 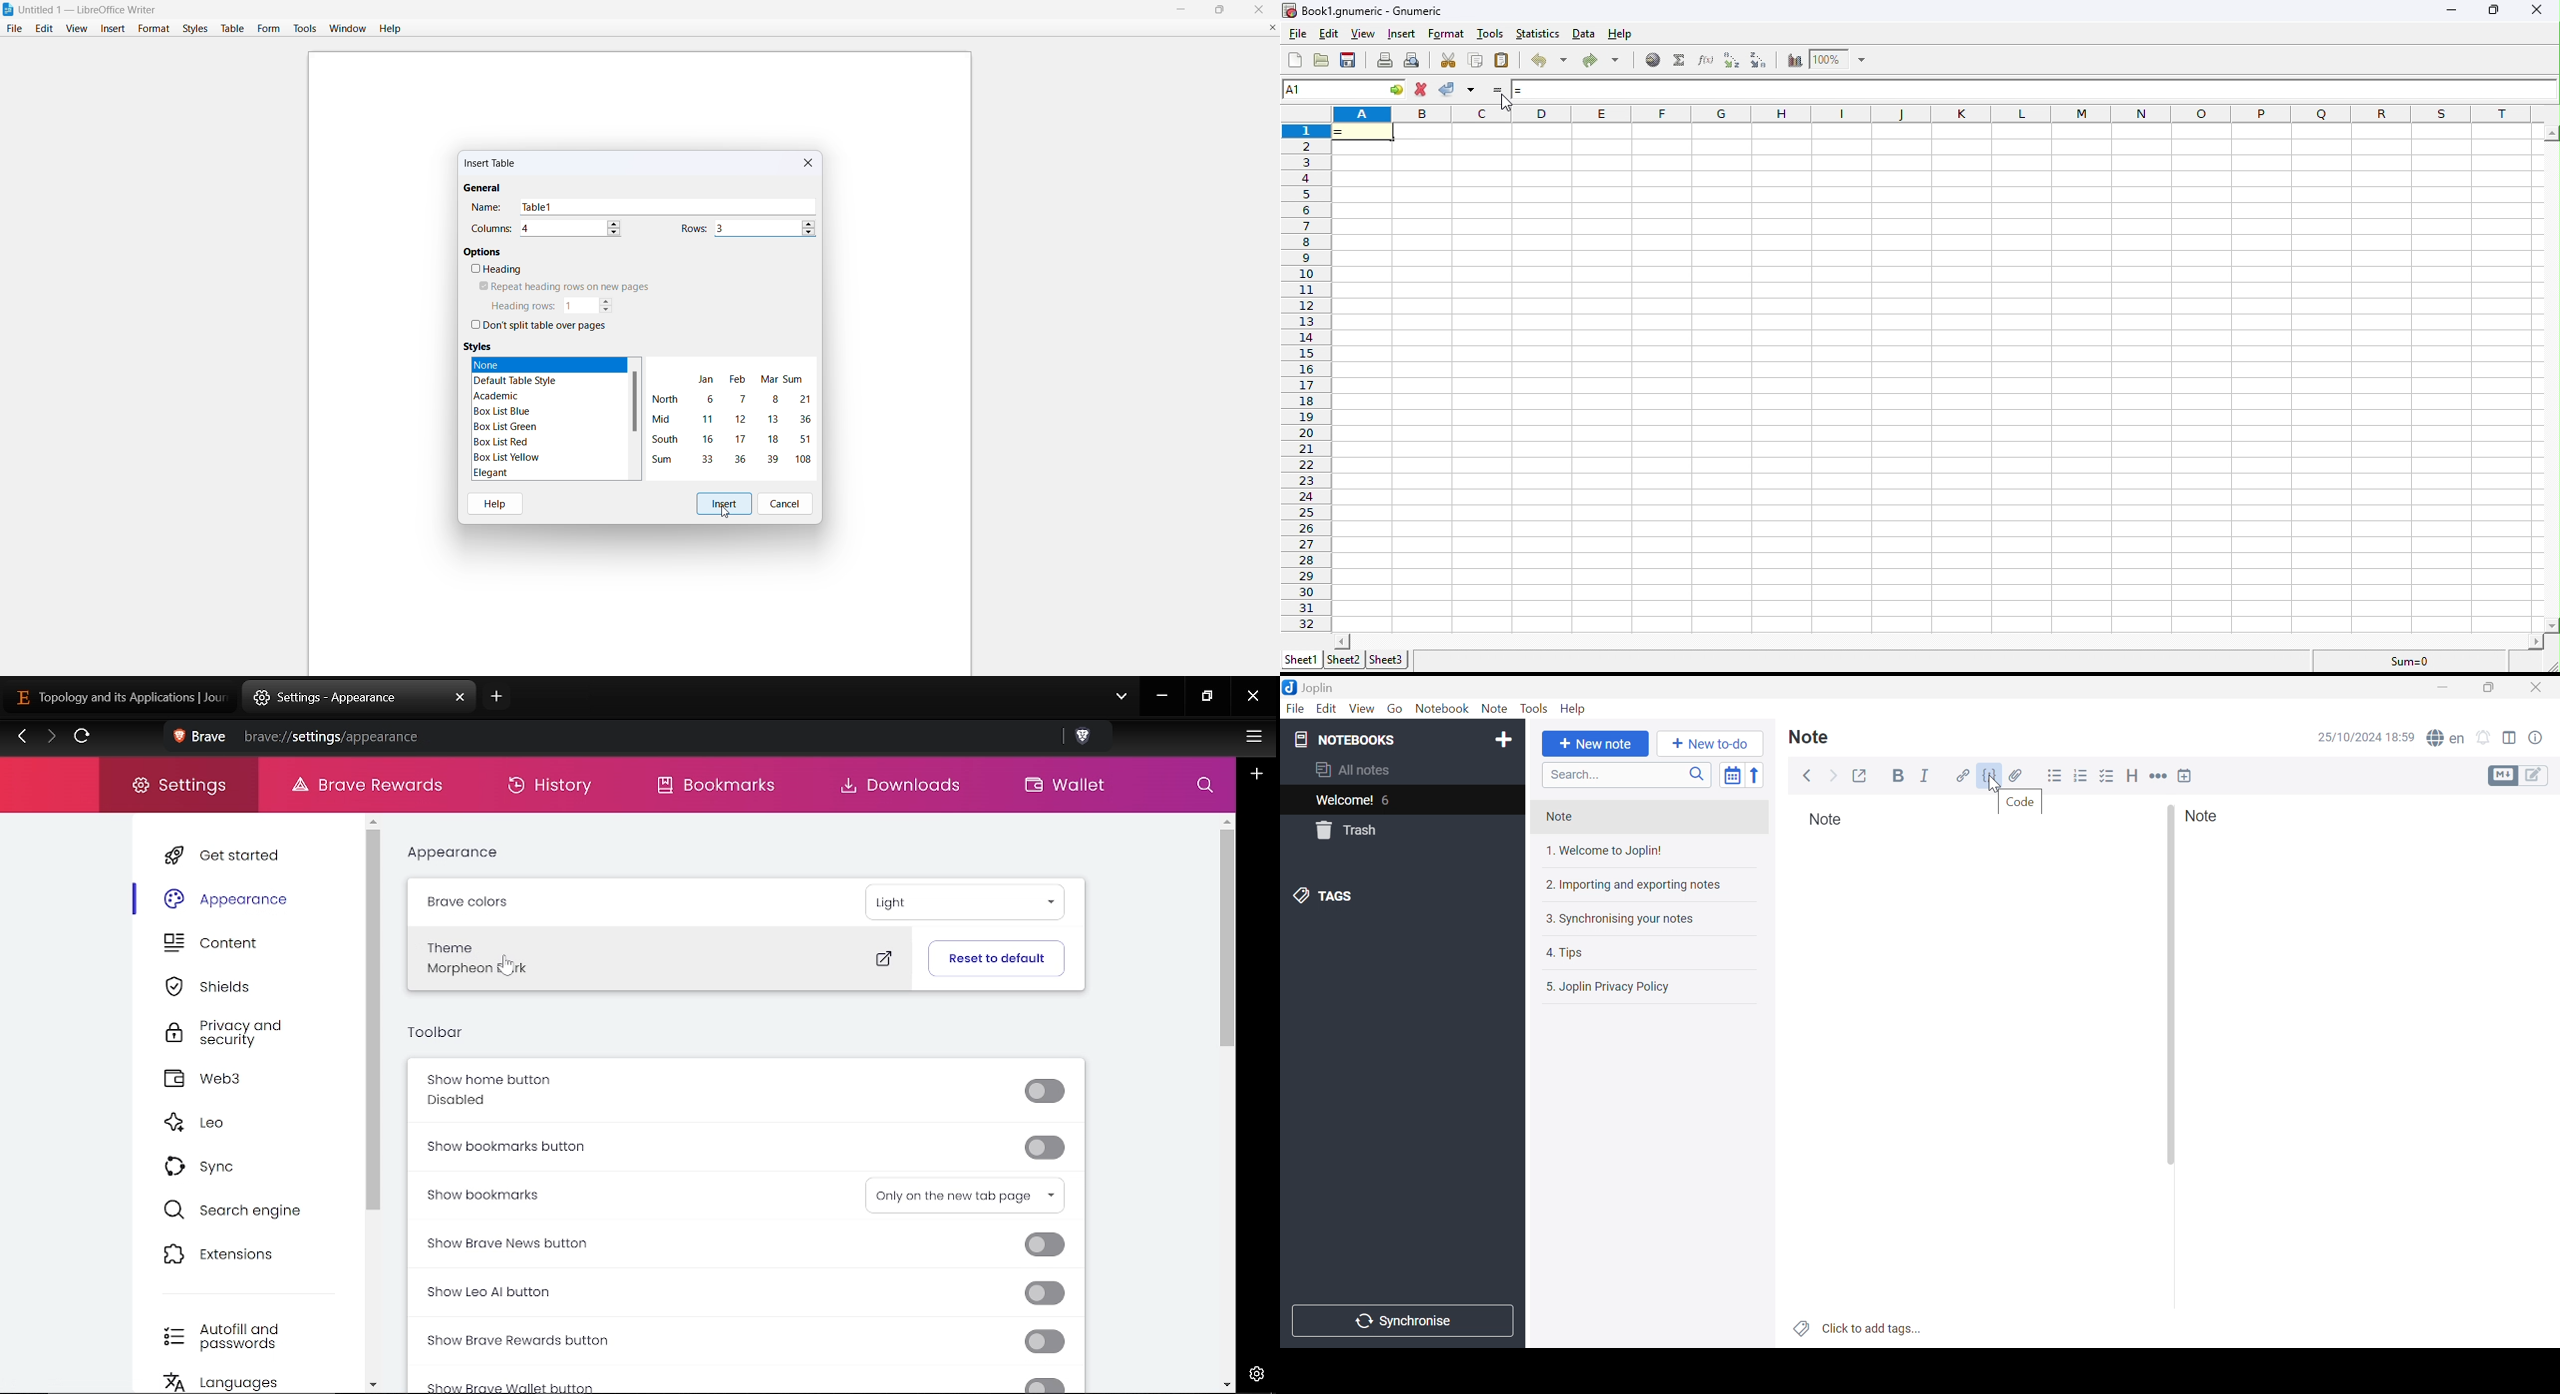 I want to click on maximize, so click(x=2493, y=10).